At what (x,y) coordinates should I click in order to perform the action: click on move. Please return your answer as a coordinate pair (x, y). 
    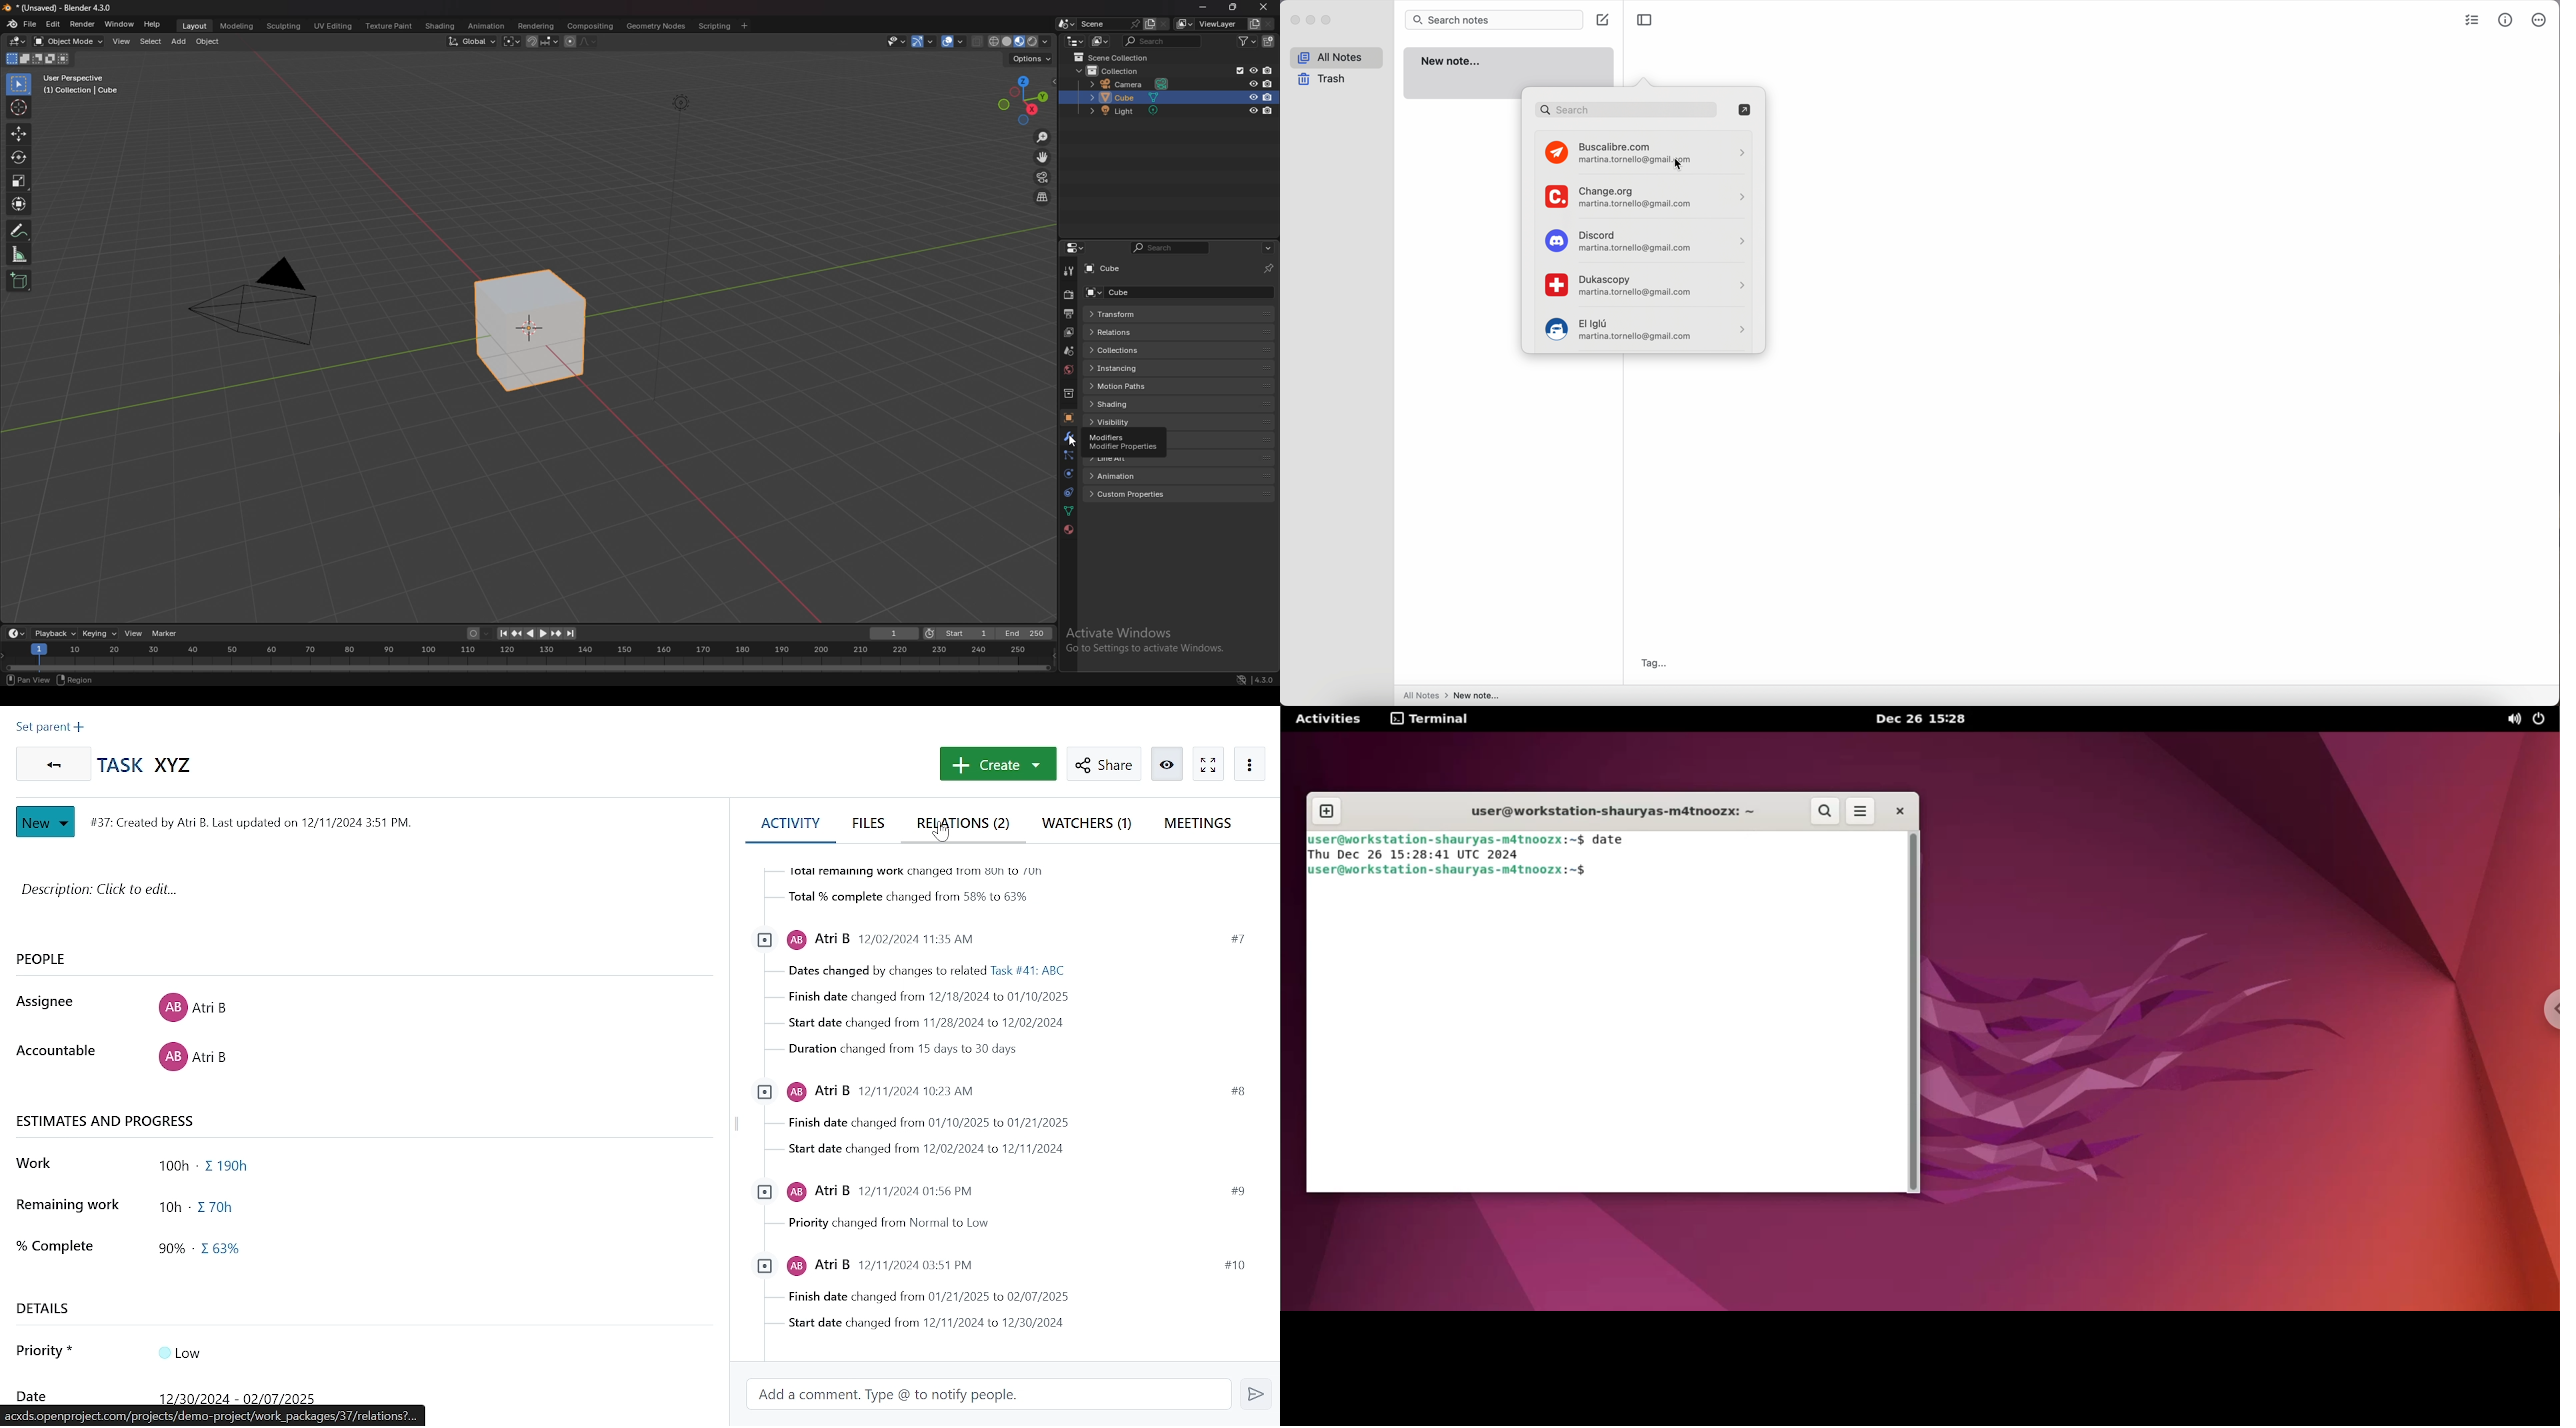
    Looking at the image, I should click on (1043, 157).